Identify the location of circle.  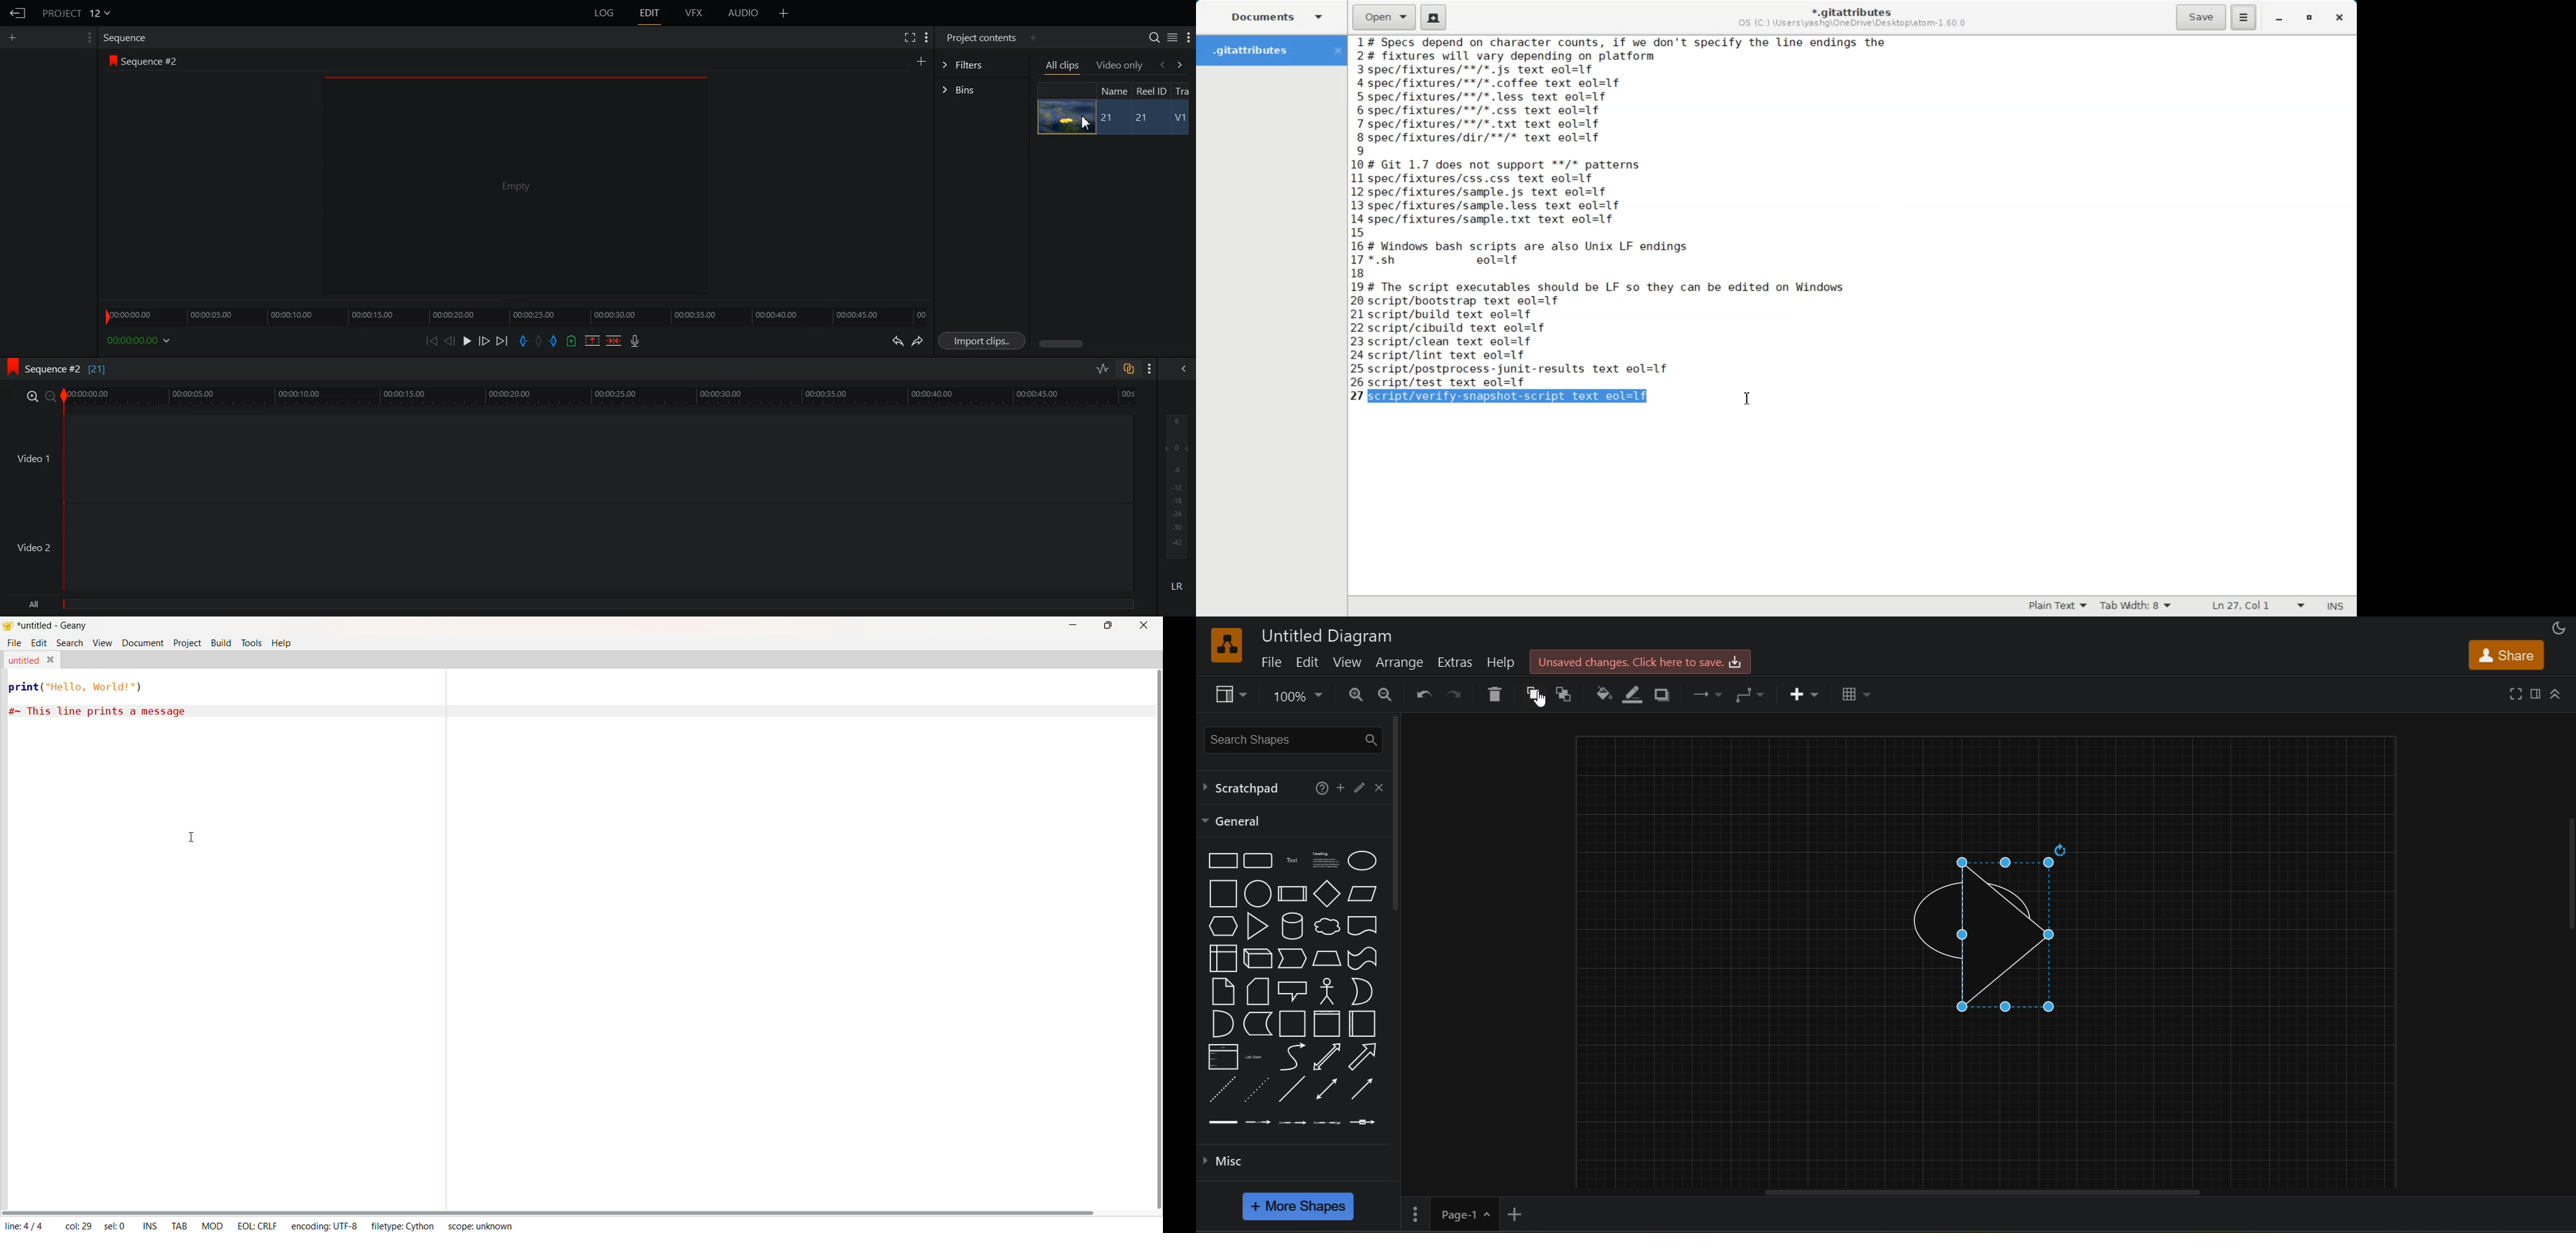
(1257, 893).